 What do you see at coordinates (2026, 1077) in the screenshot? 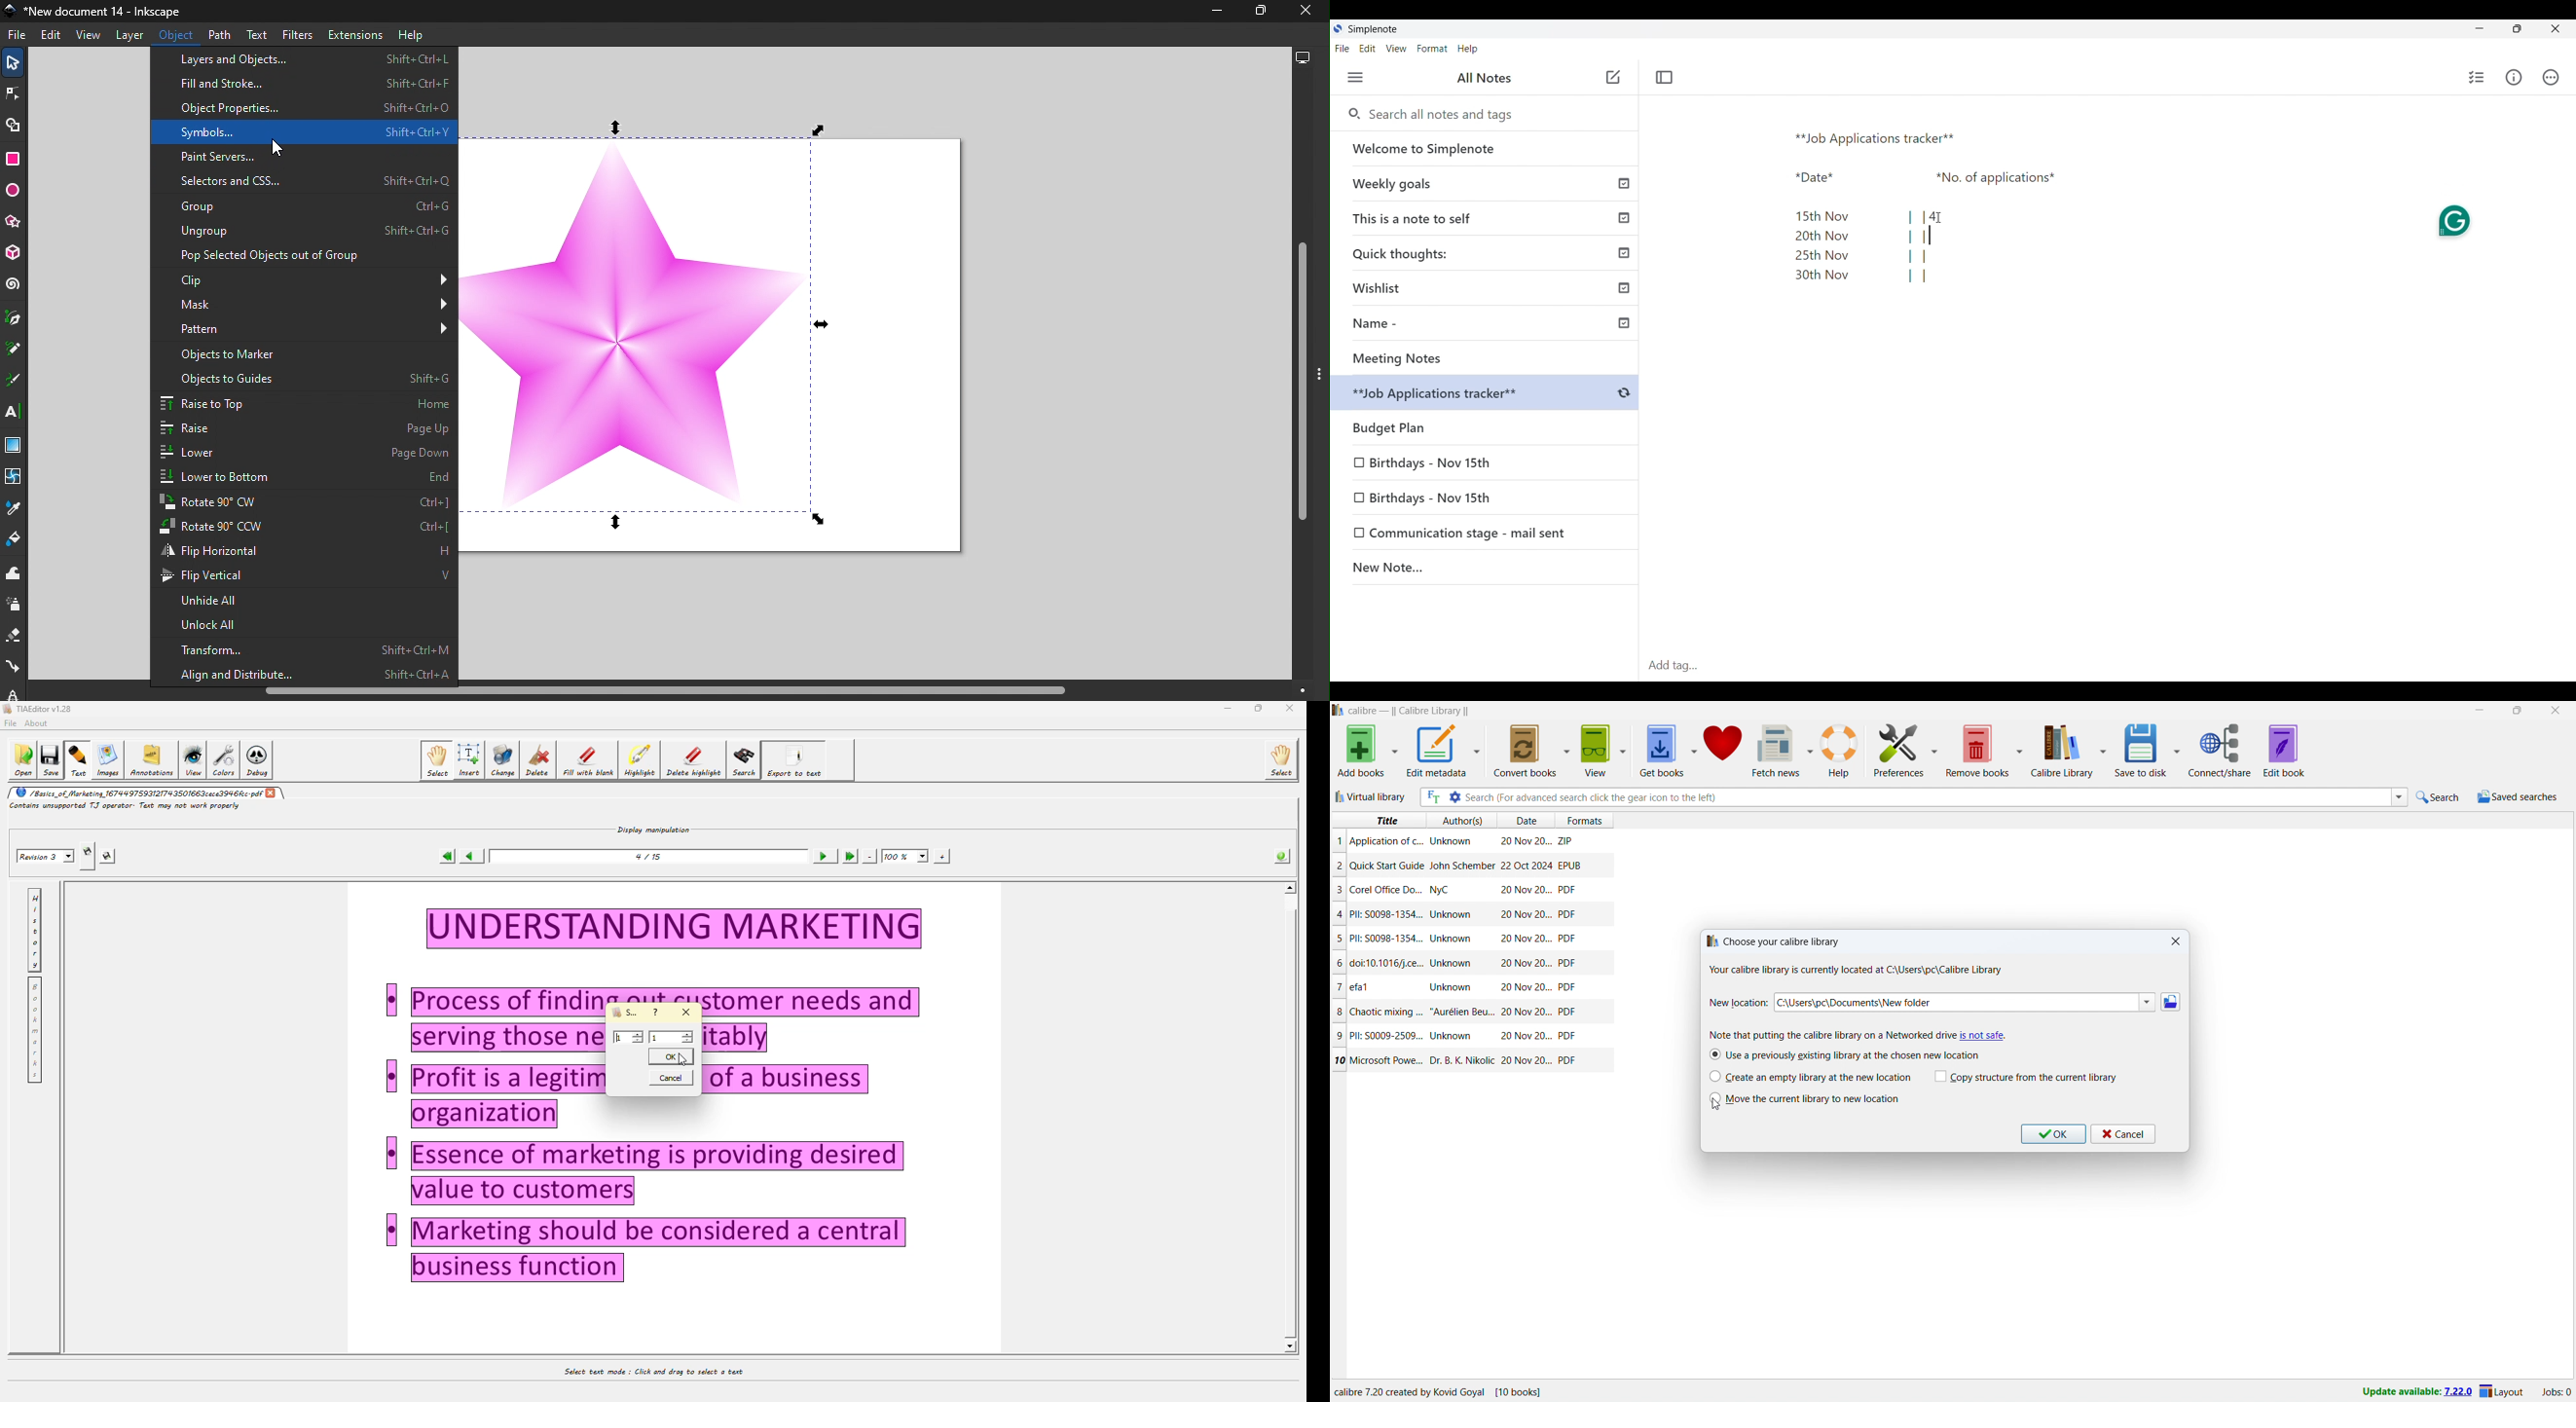
I see `copy structure from the current library` at bounding box center [2026, 1077].